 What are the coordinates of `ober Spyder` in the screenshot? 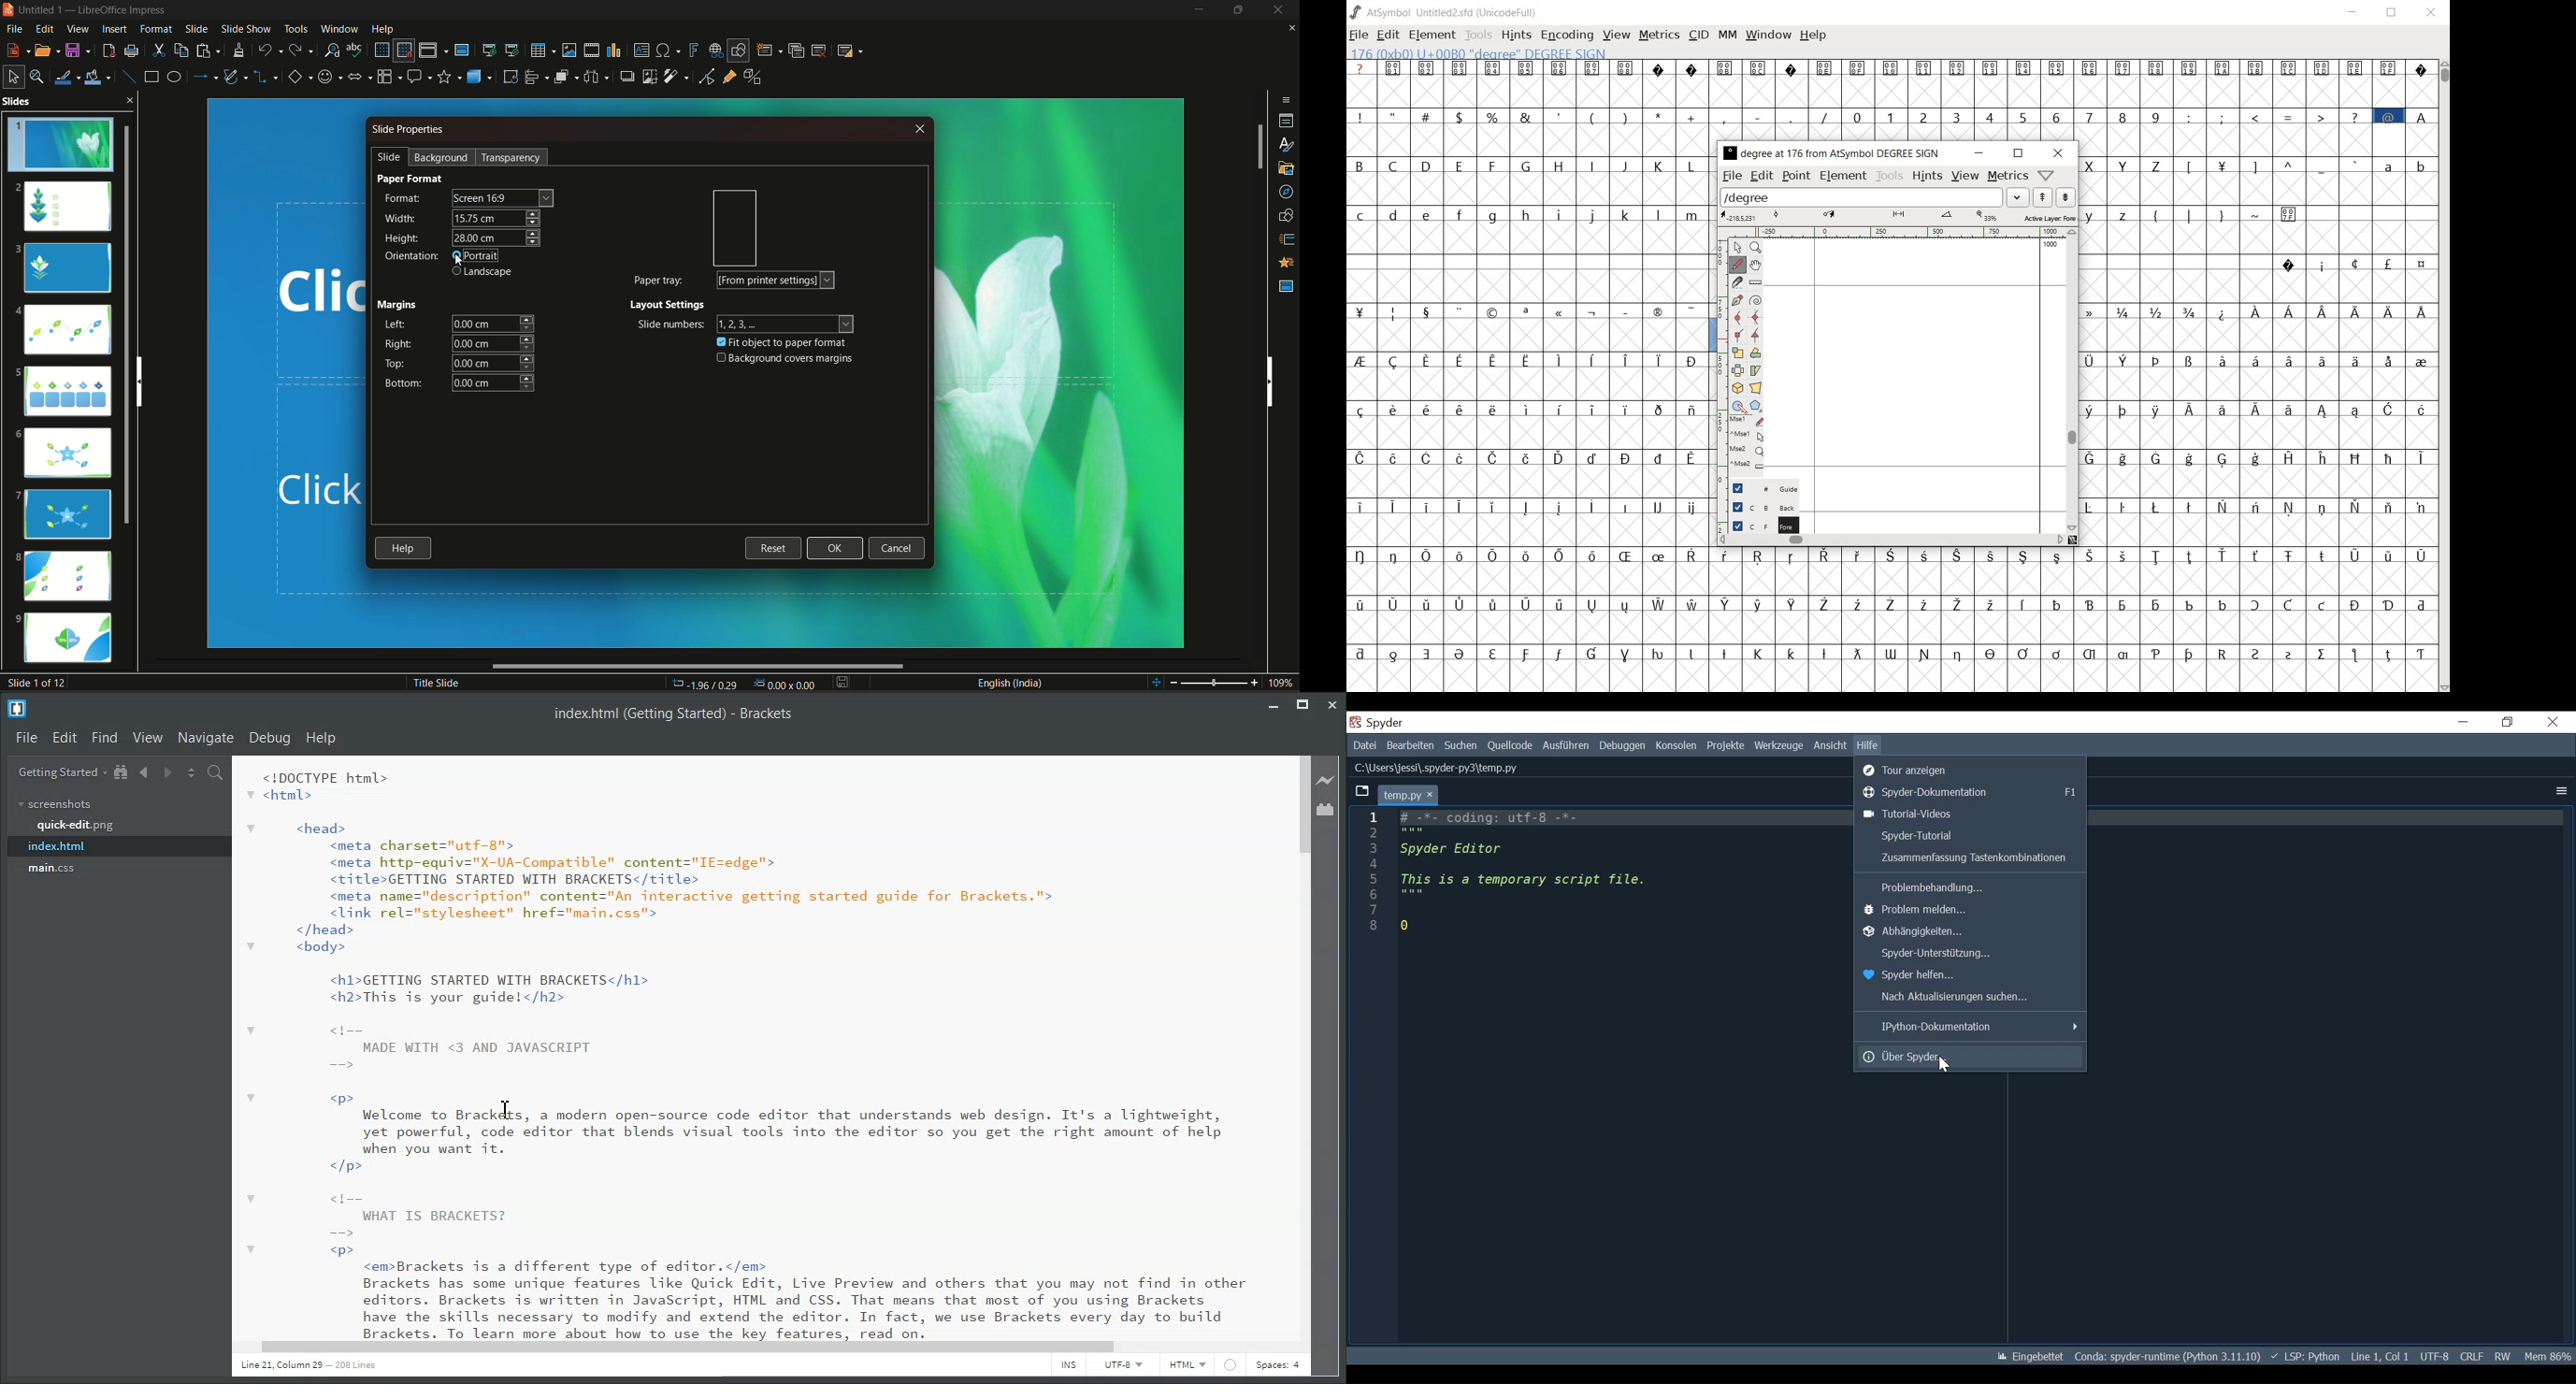 It's located at (1970, 1057).